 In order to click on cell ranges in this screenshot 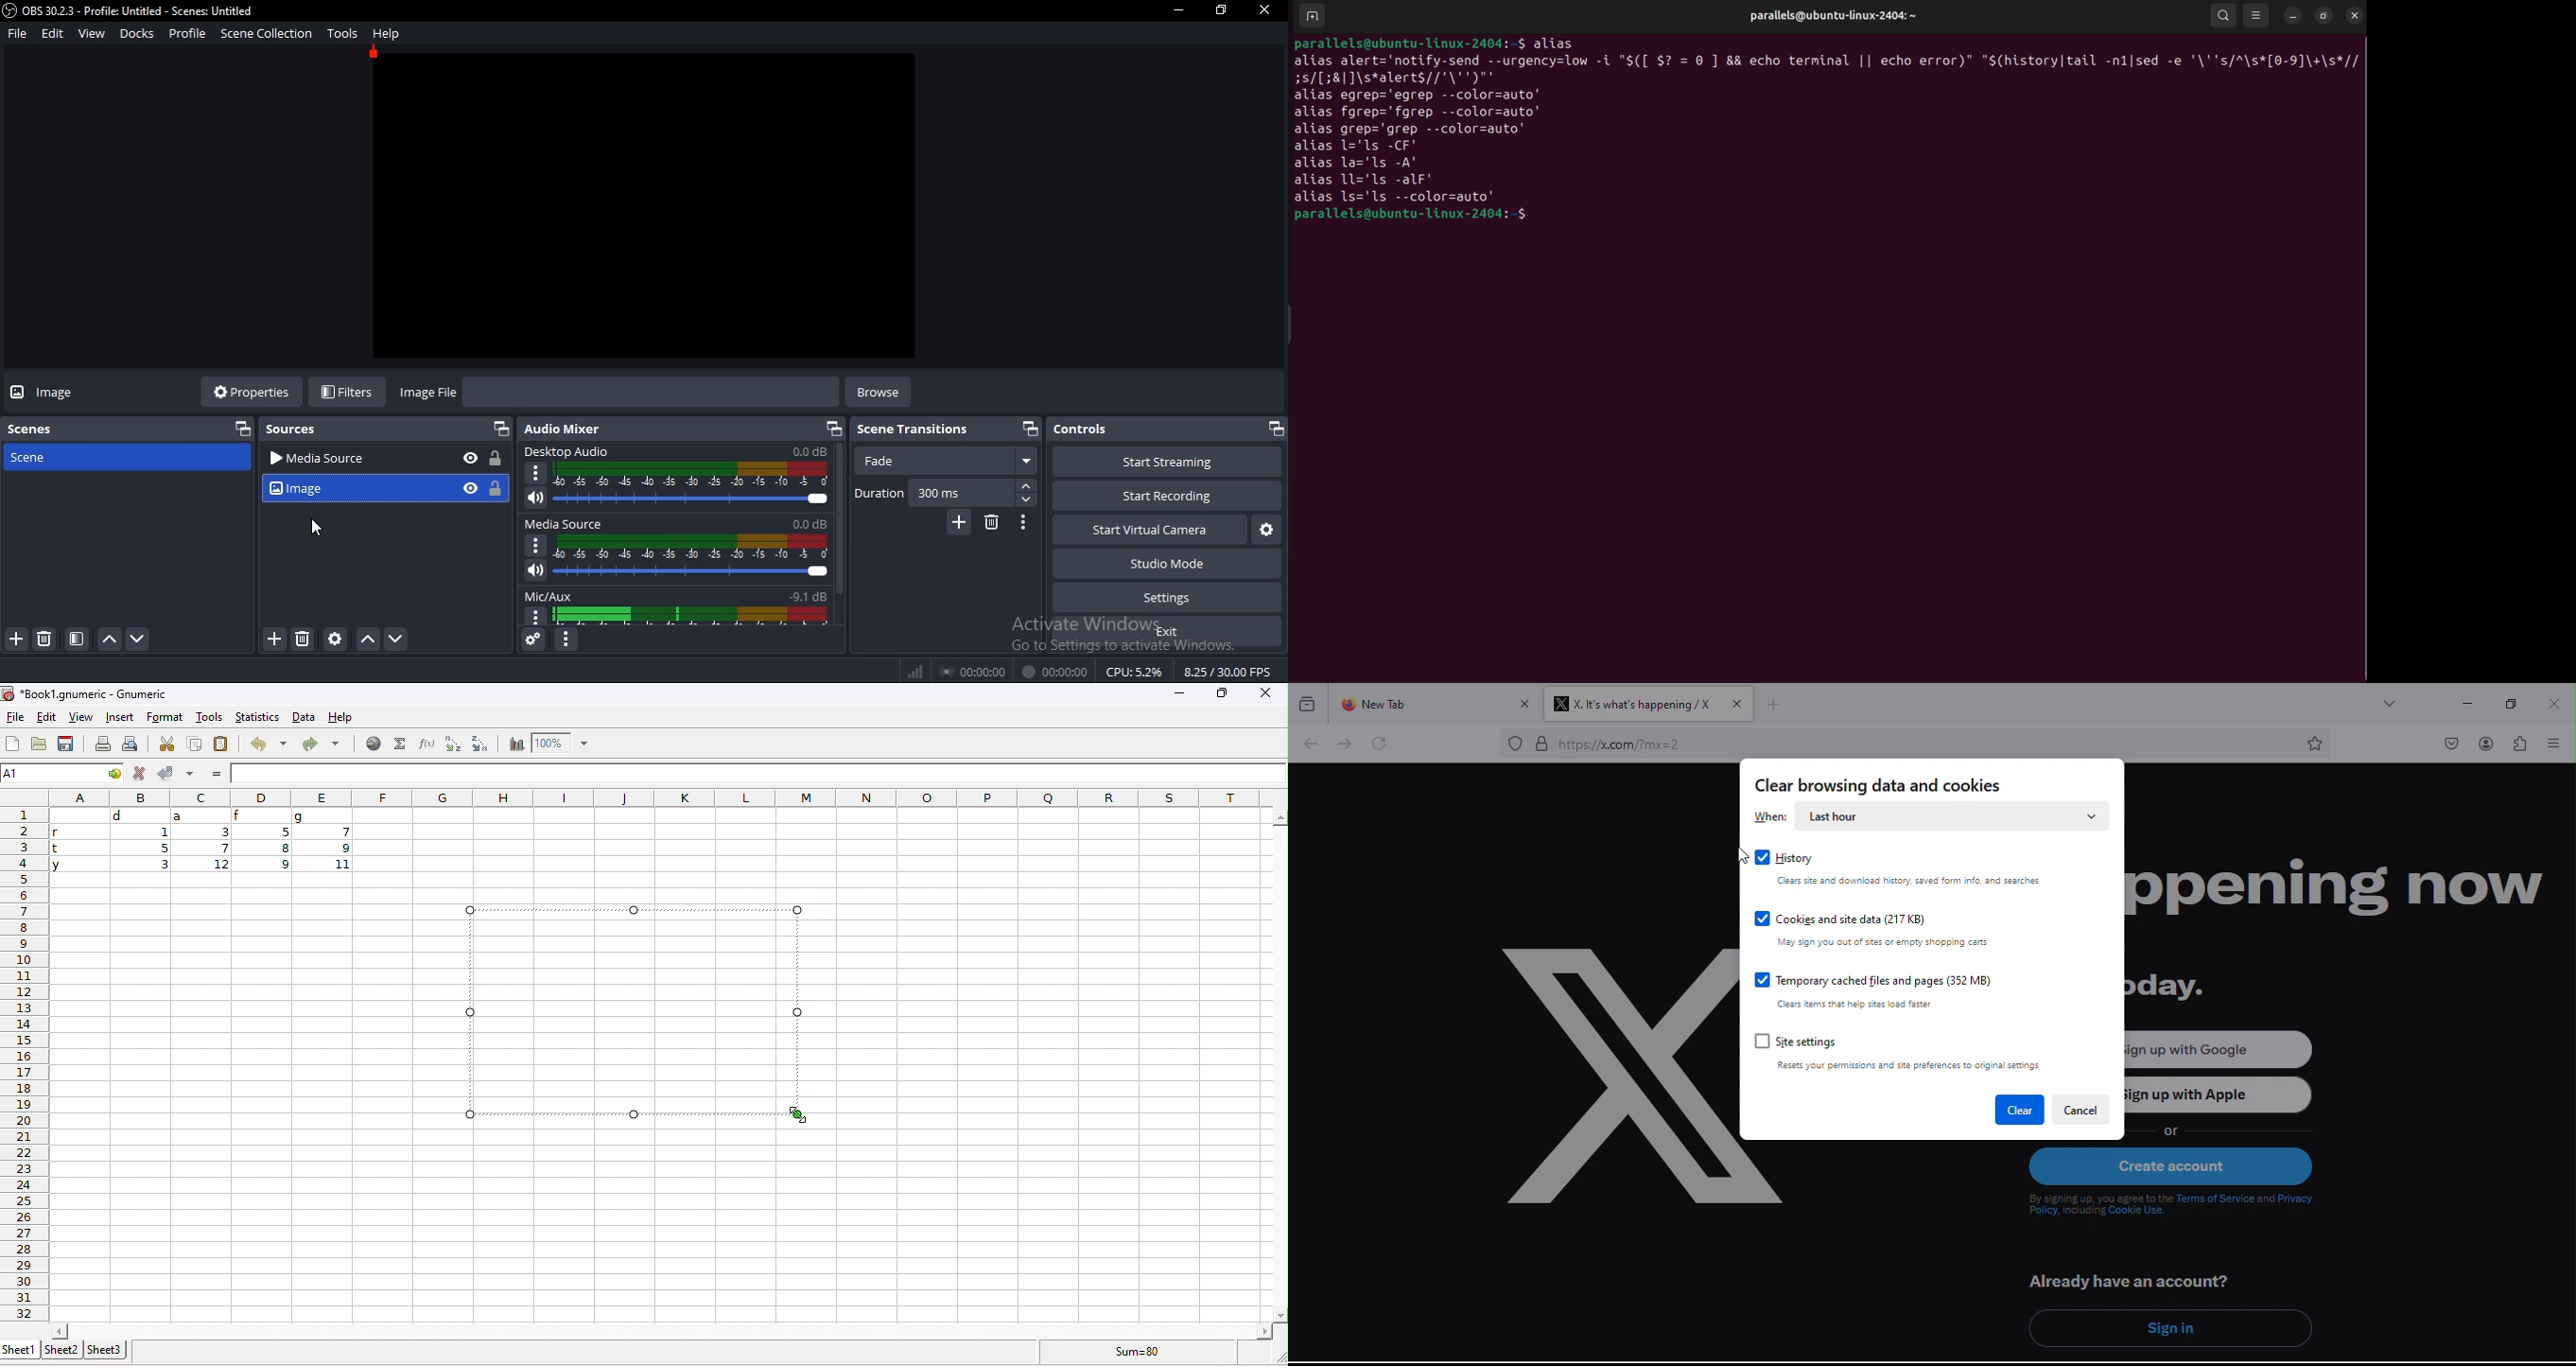, I will do `click(204, 845)`.